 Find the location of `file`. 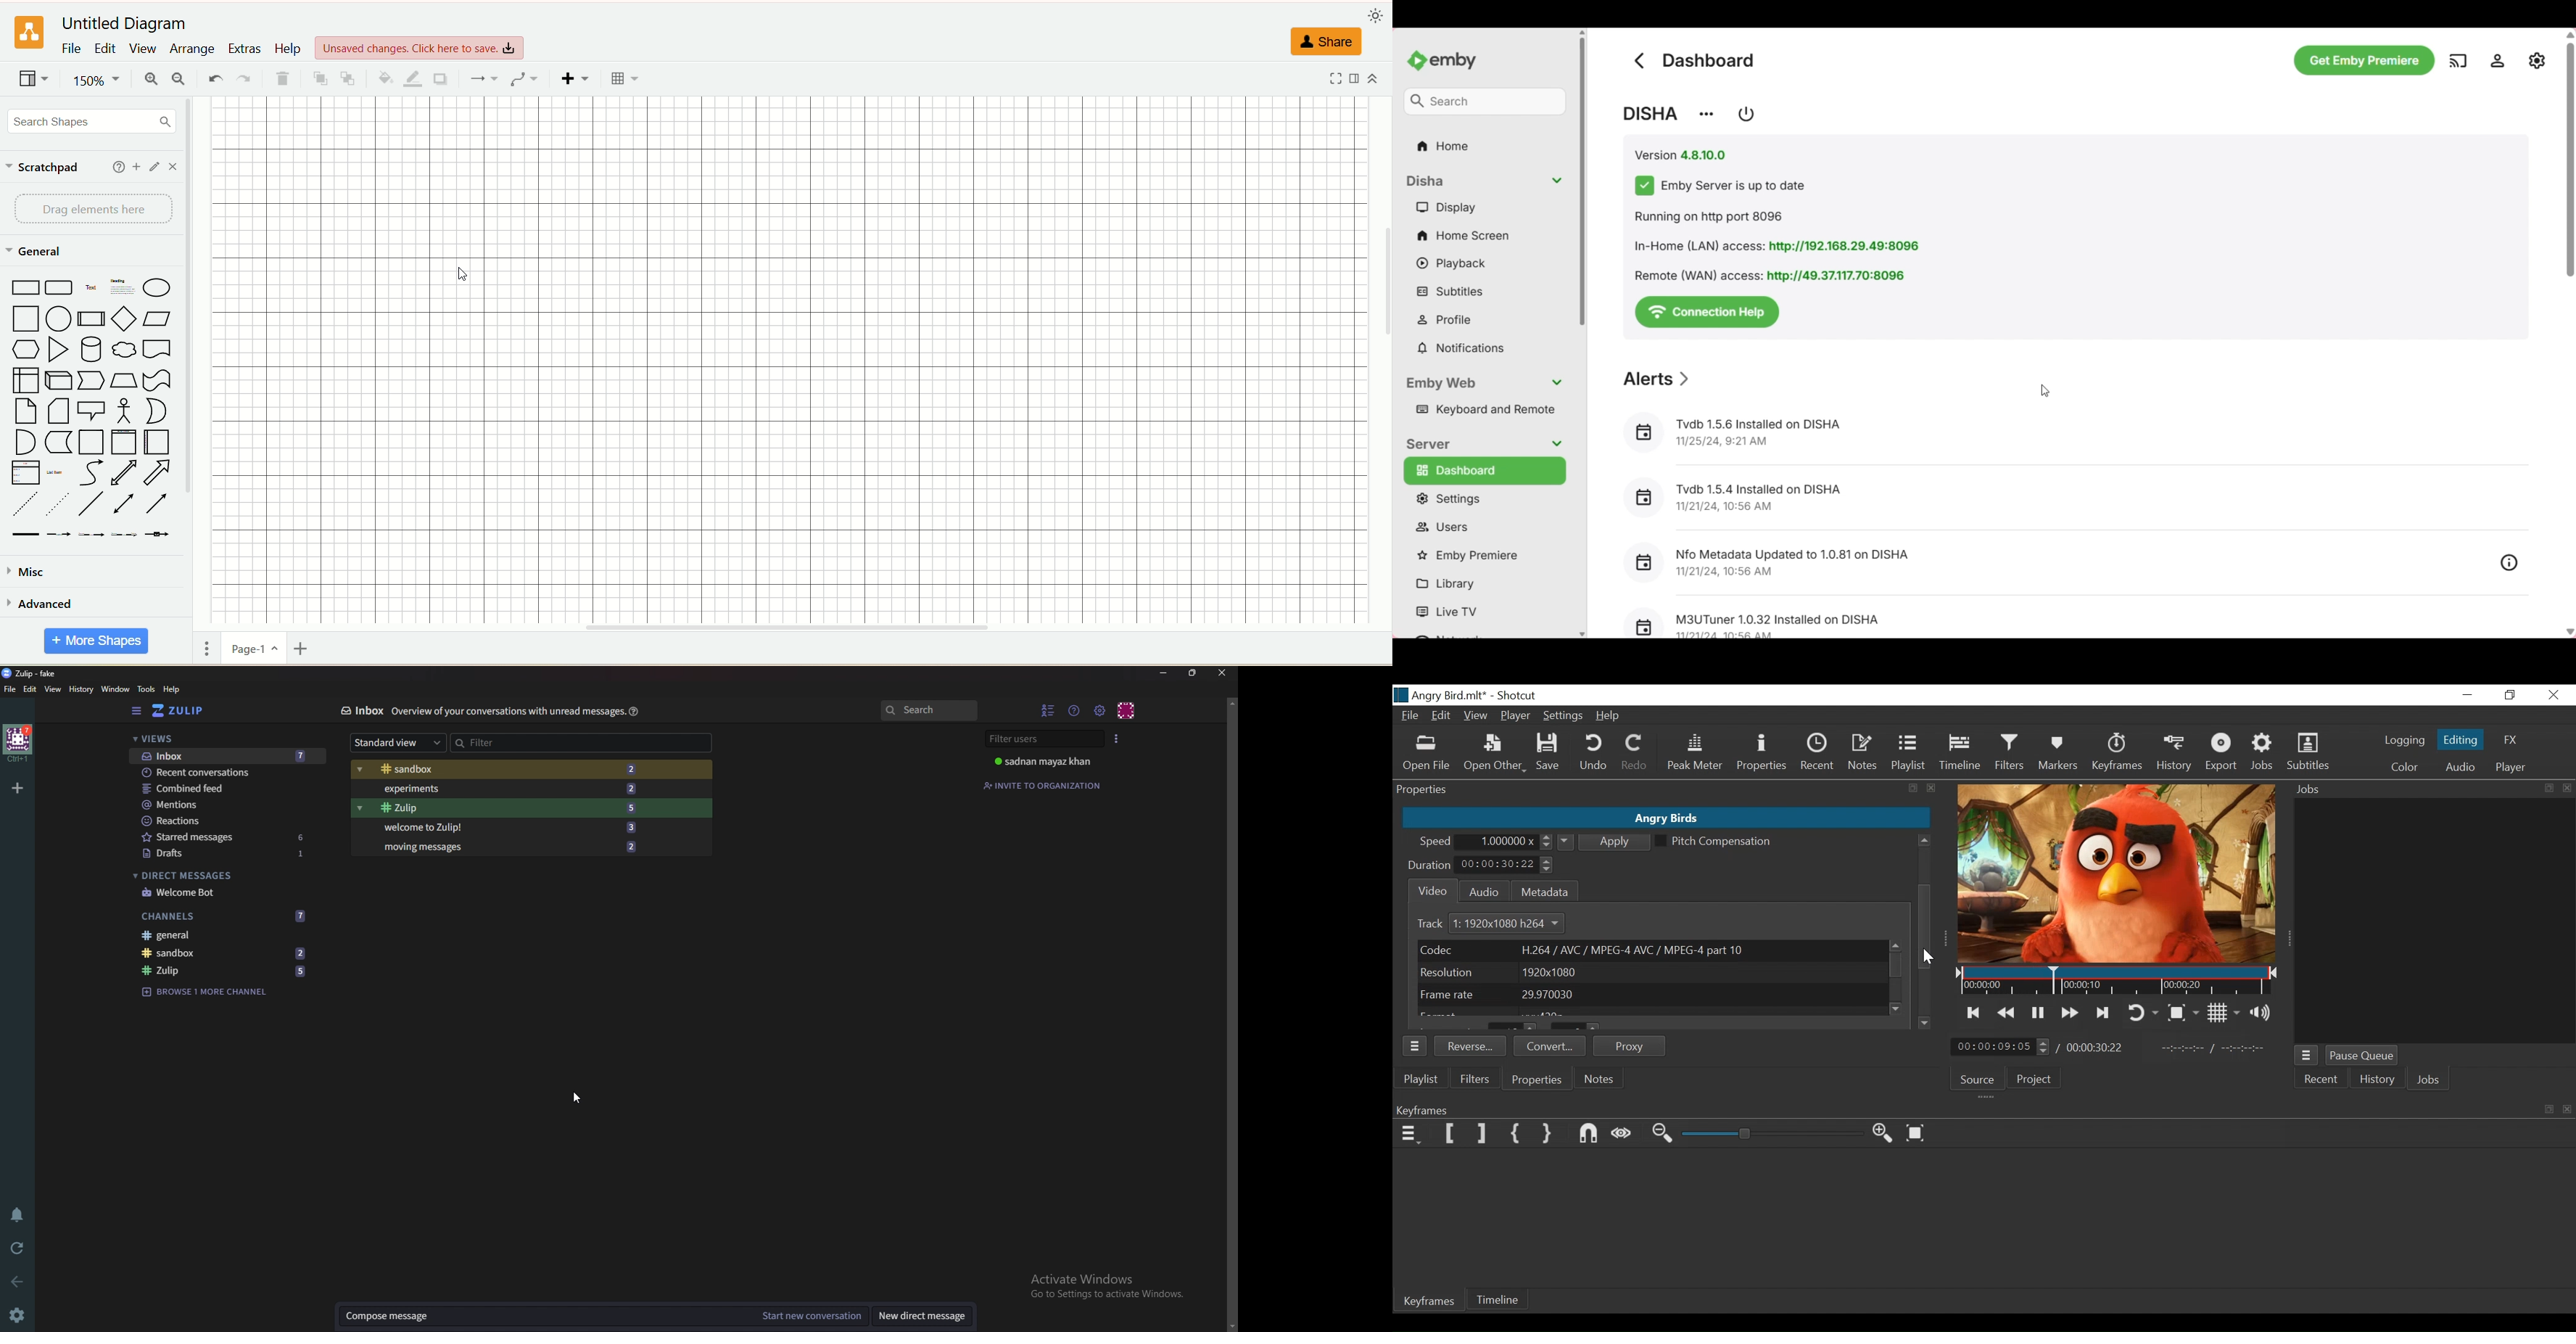

file is located at coordinates (72, 49).